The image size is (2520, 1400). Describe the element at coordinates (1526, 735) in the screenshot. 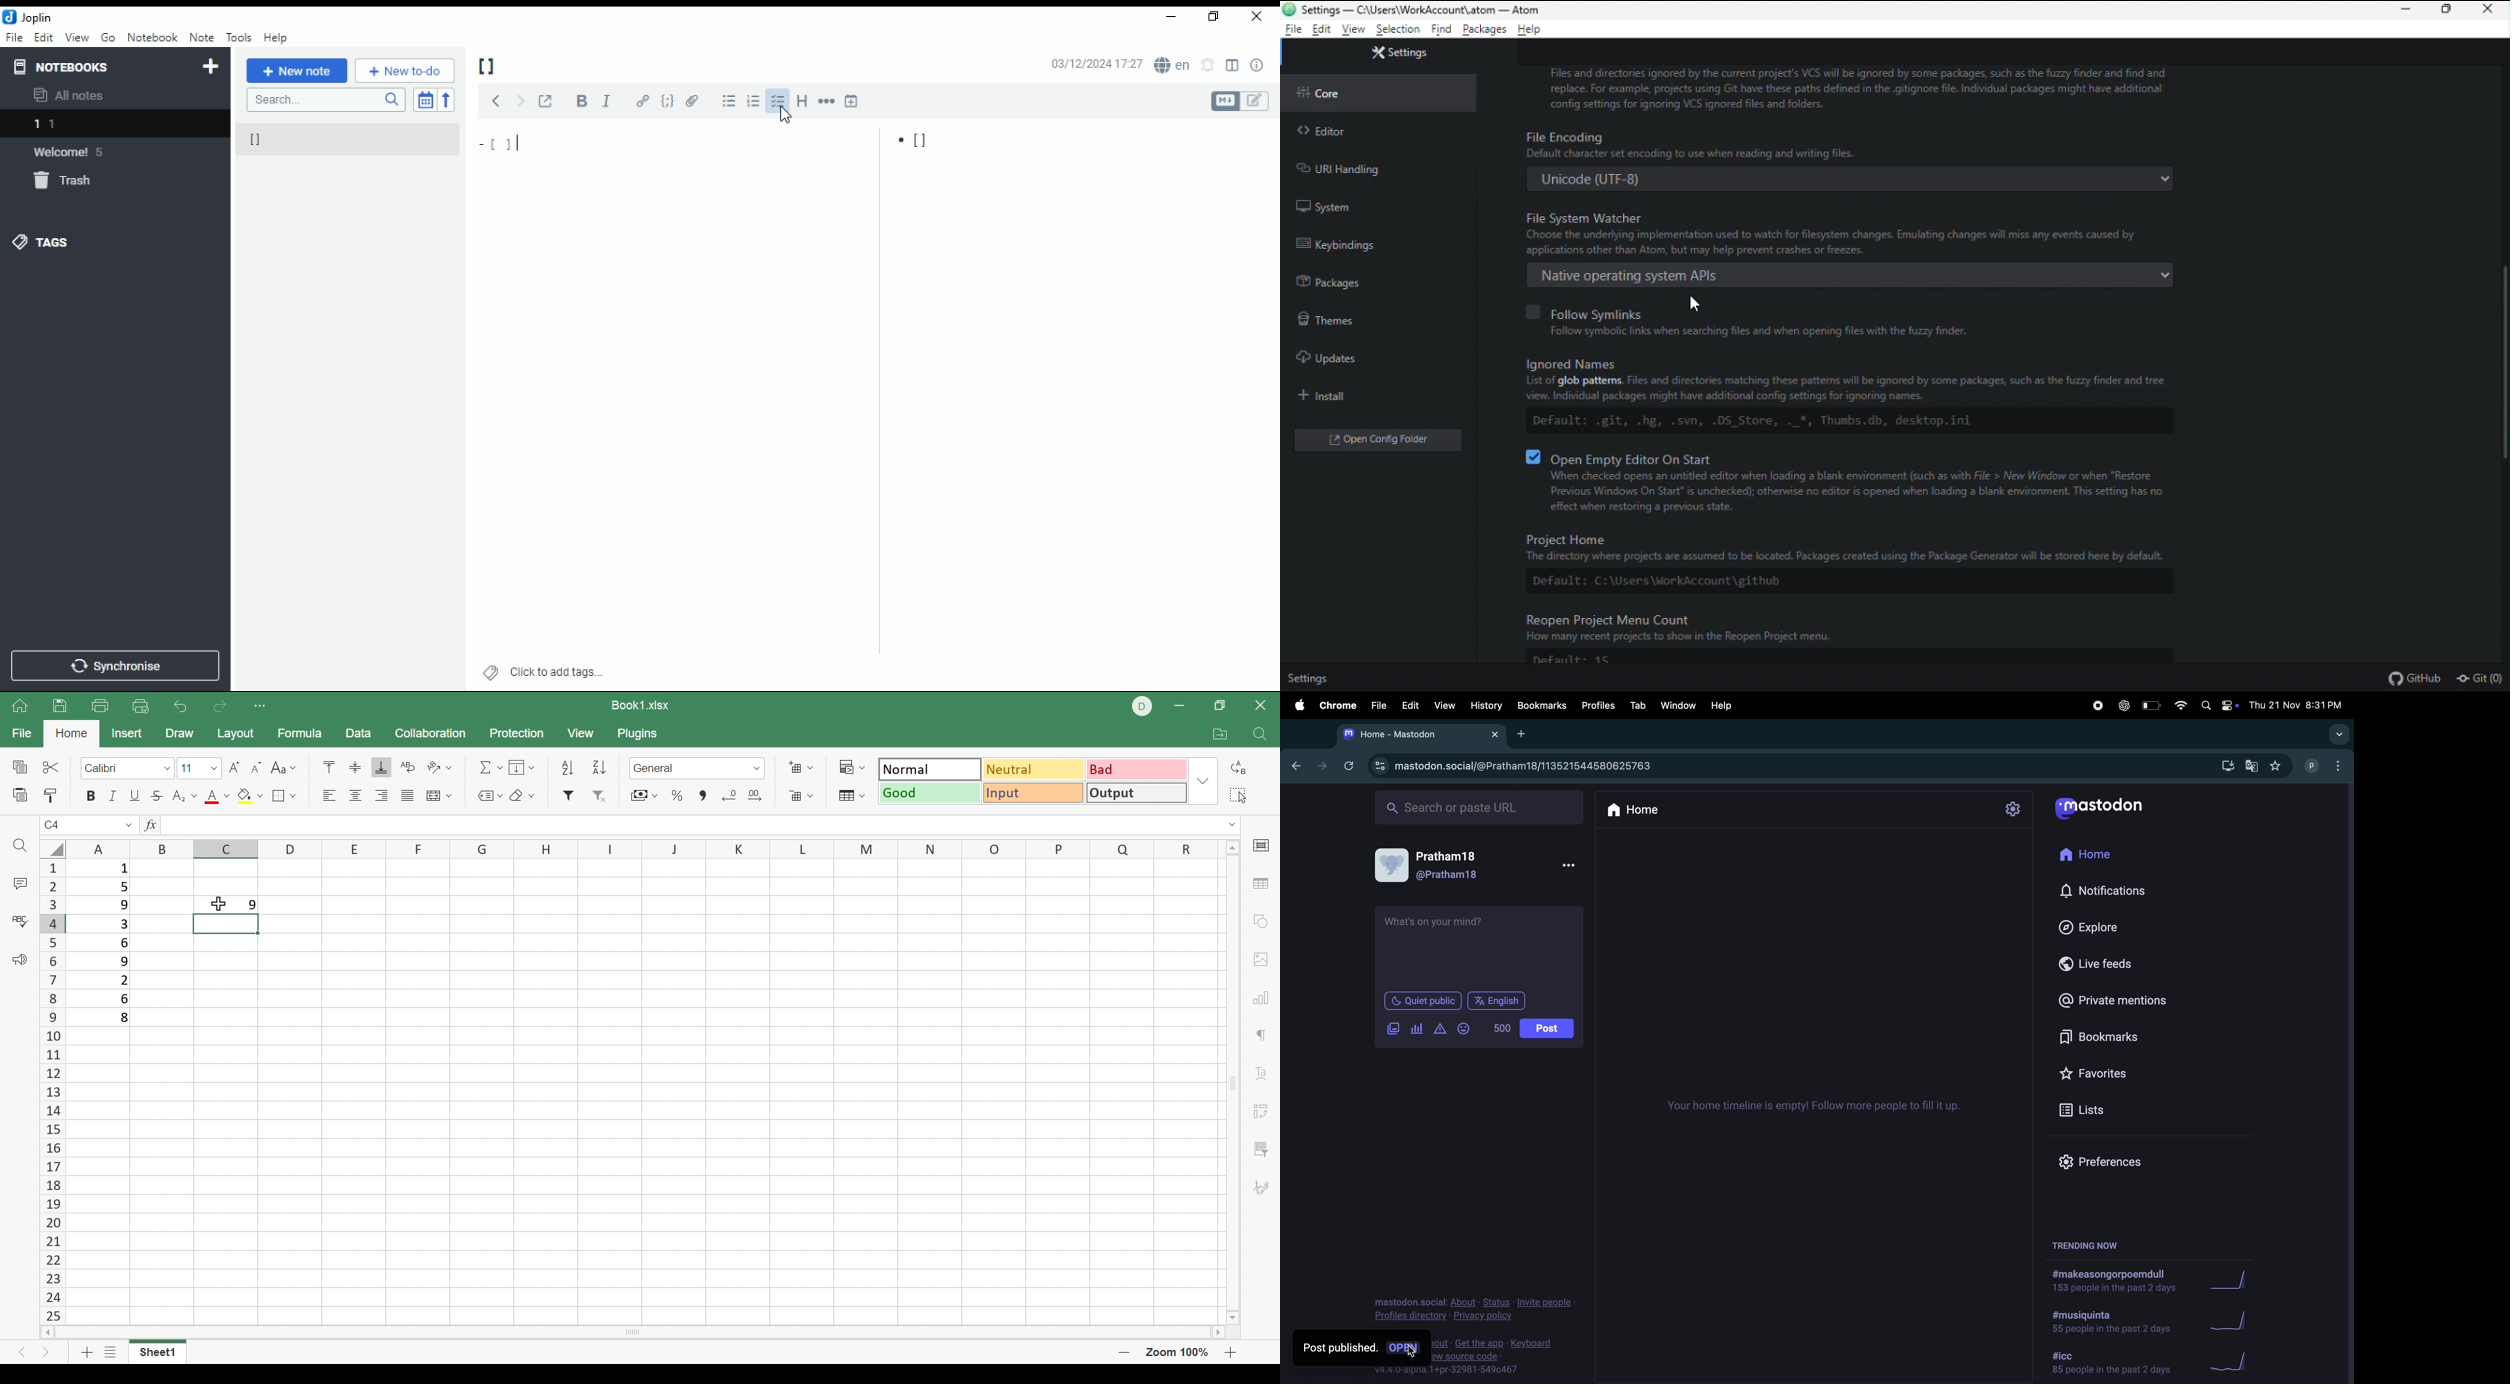

I see `add new tab` at that location.